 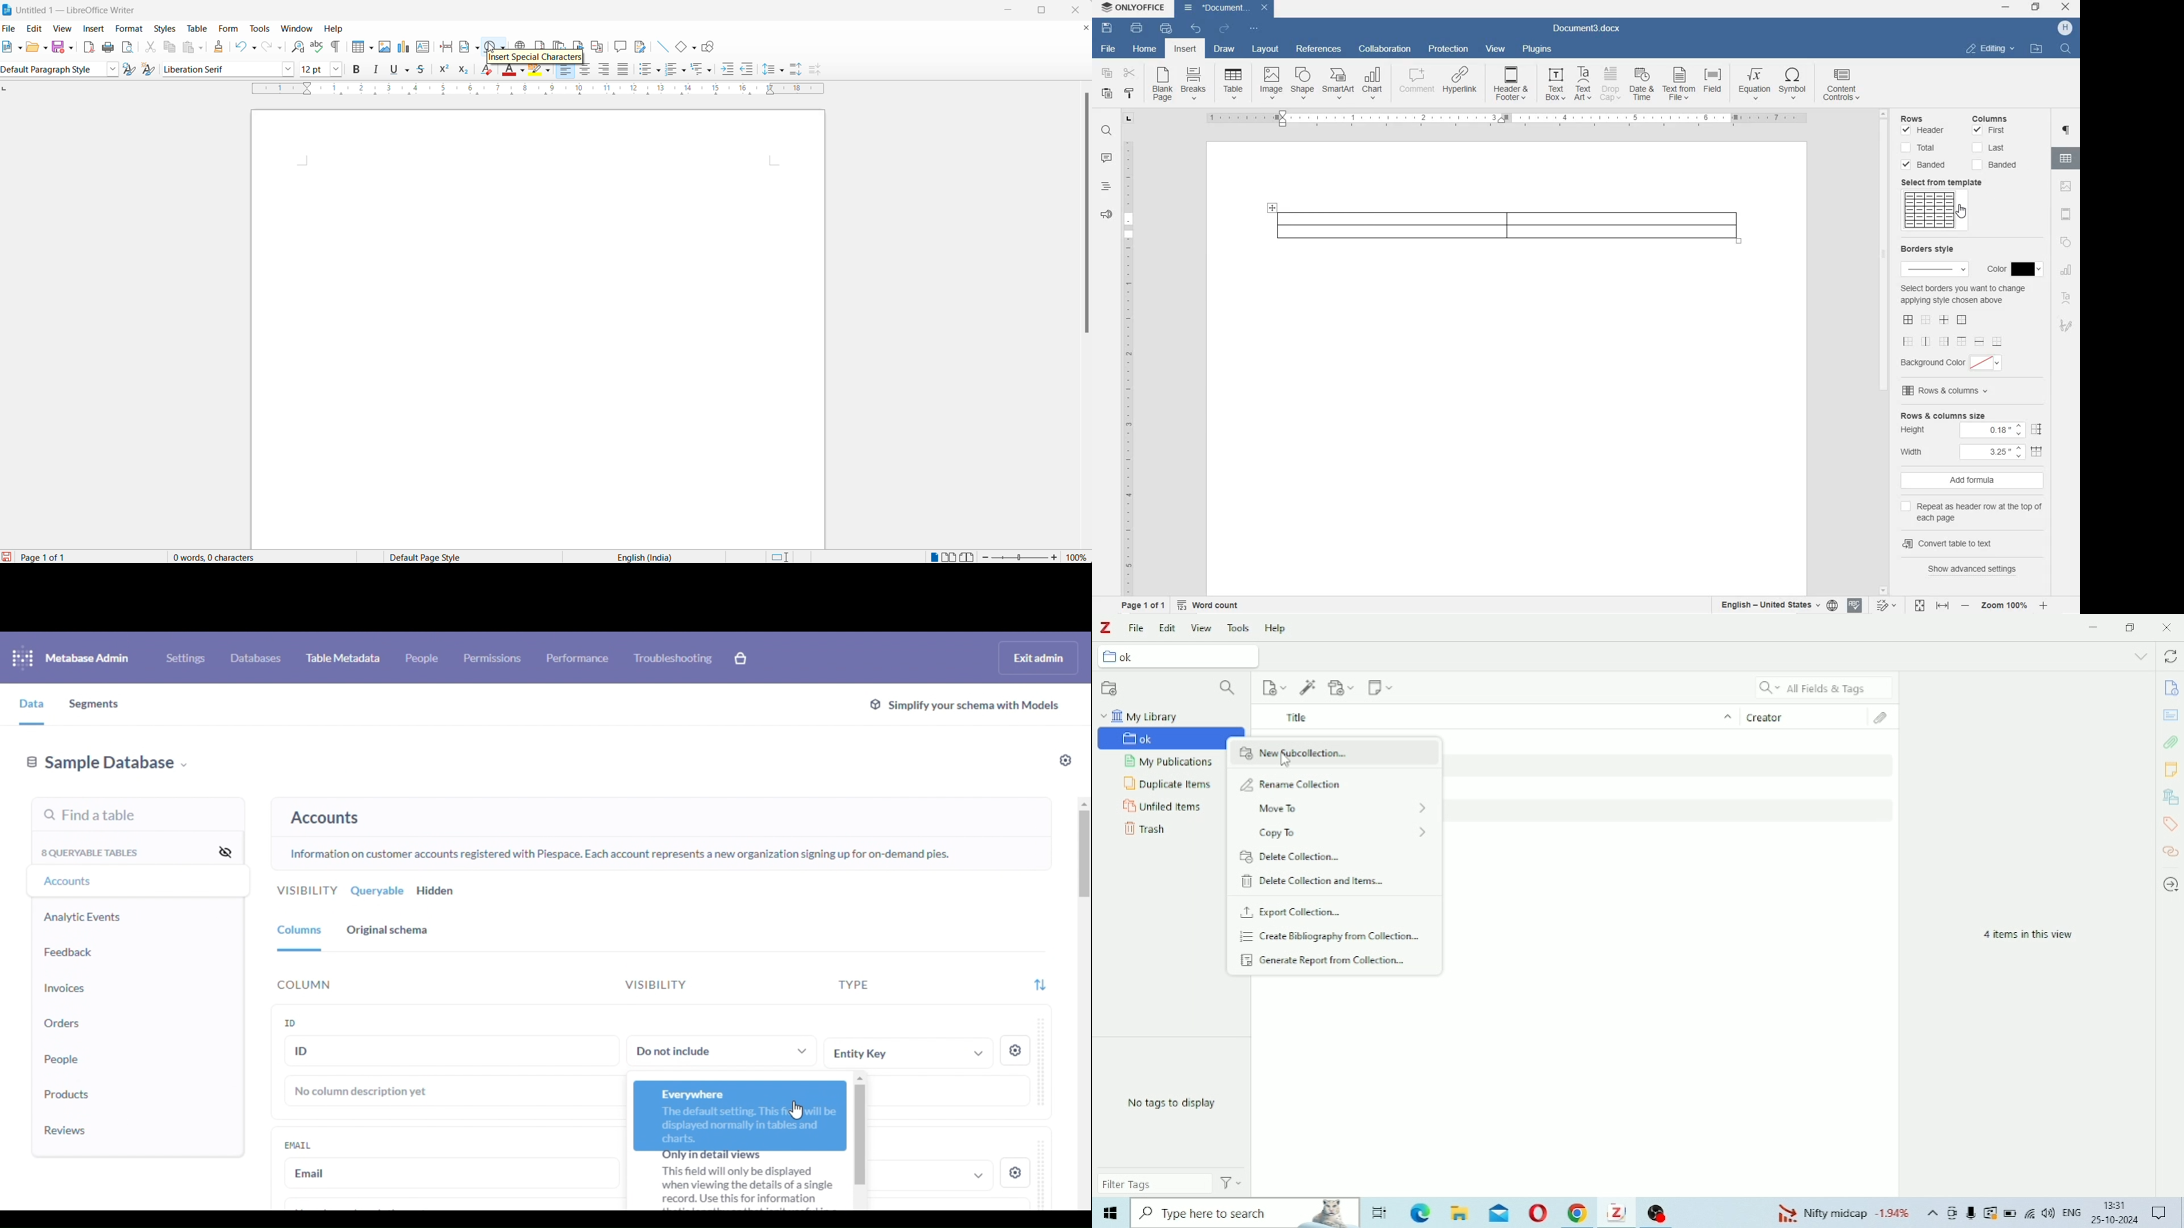 What do you see at coordinates (1164, 807) in the screenshot?
I see `Unfiled Items` at bounding box center [1164, 807].